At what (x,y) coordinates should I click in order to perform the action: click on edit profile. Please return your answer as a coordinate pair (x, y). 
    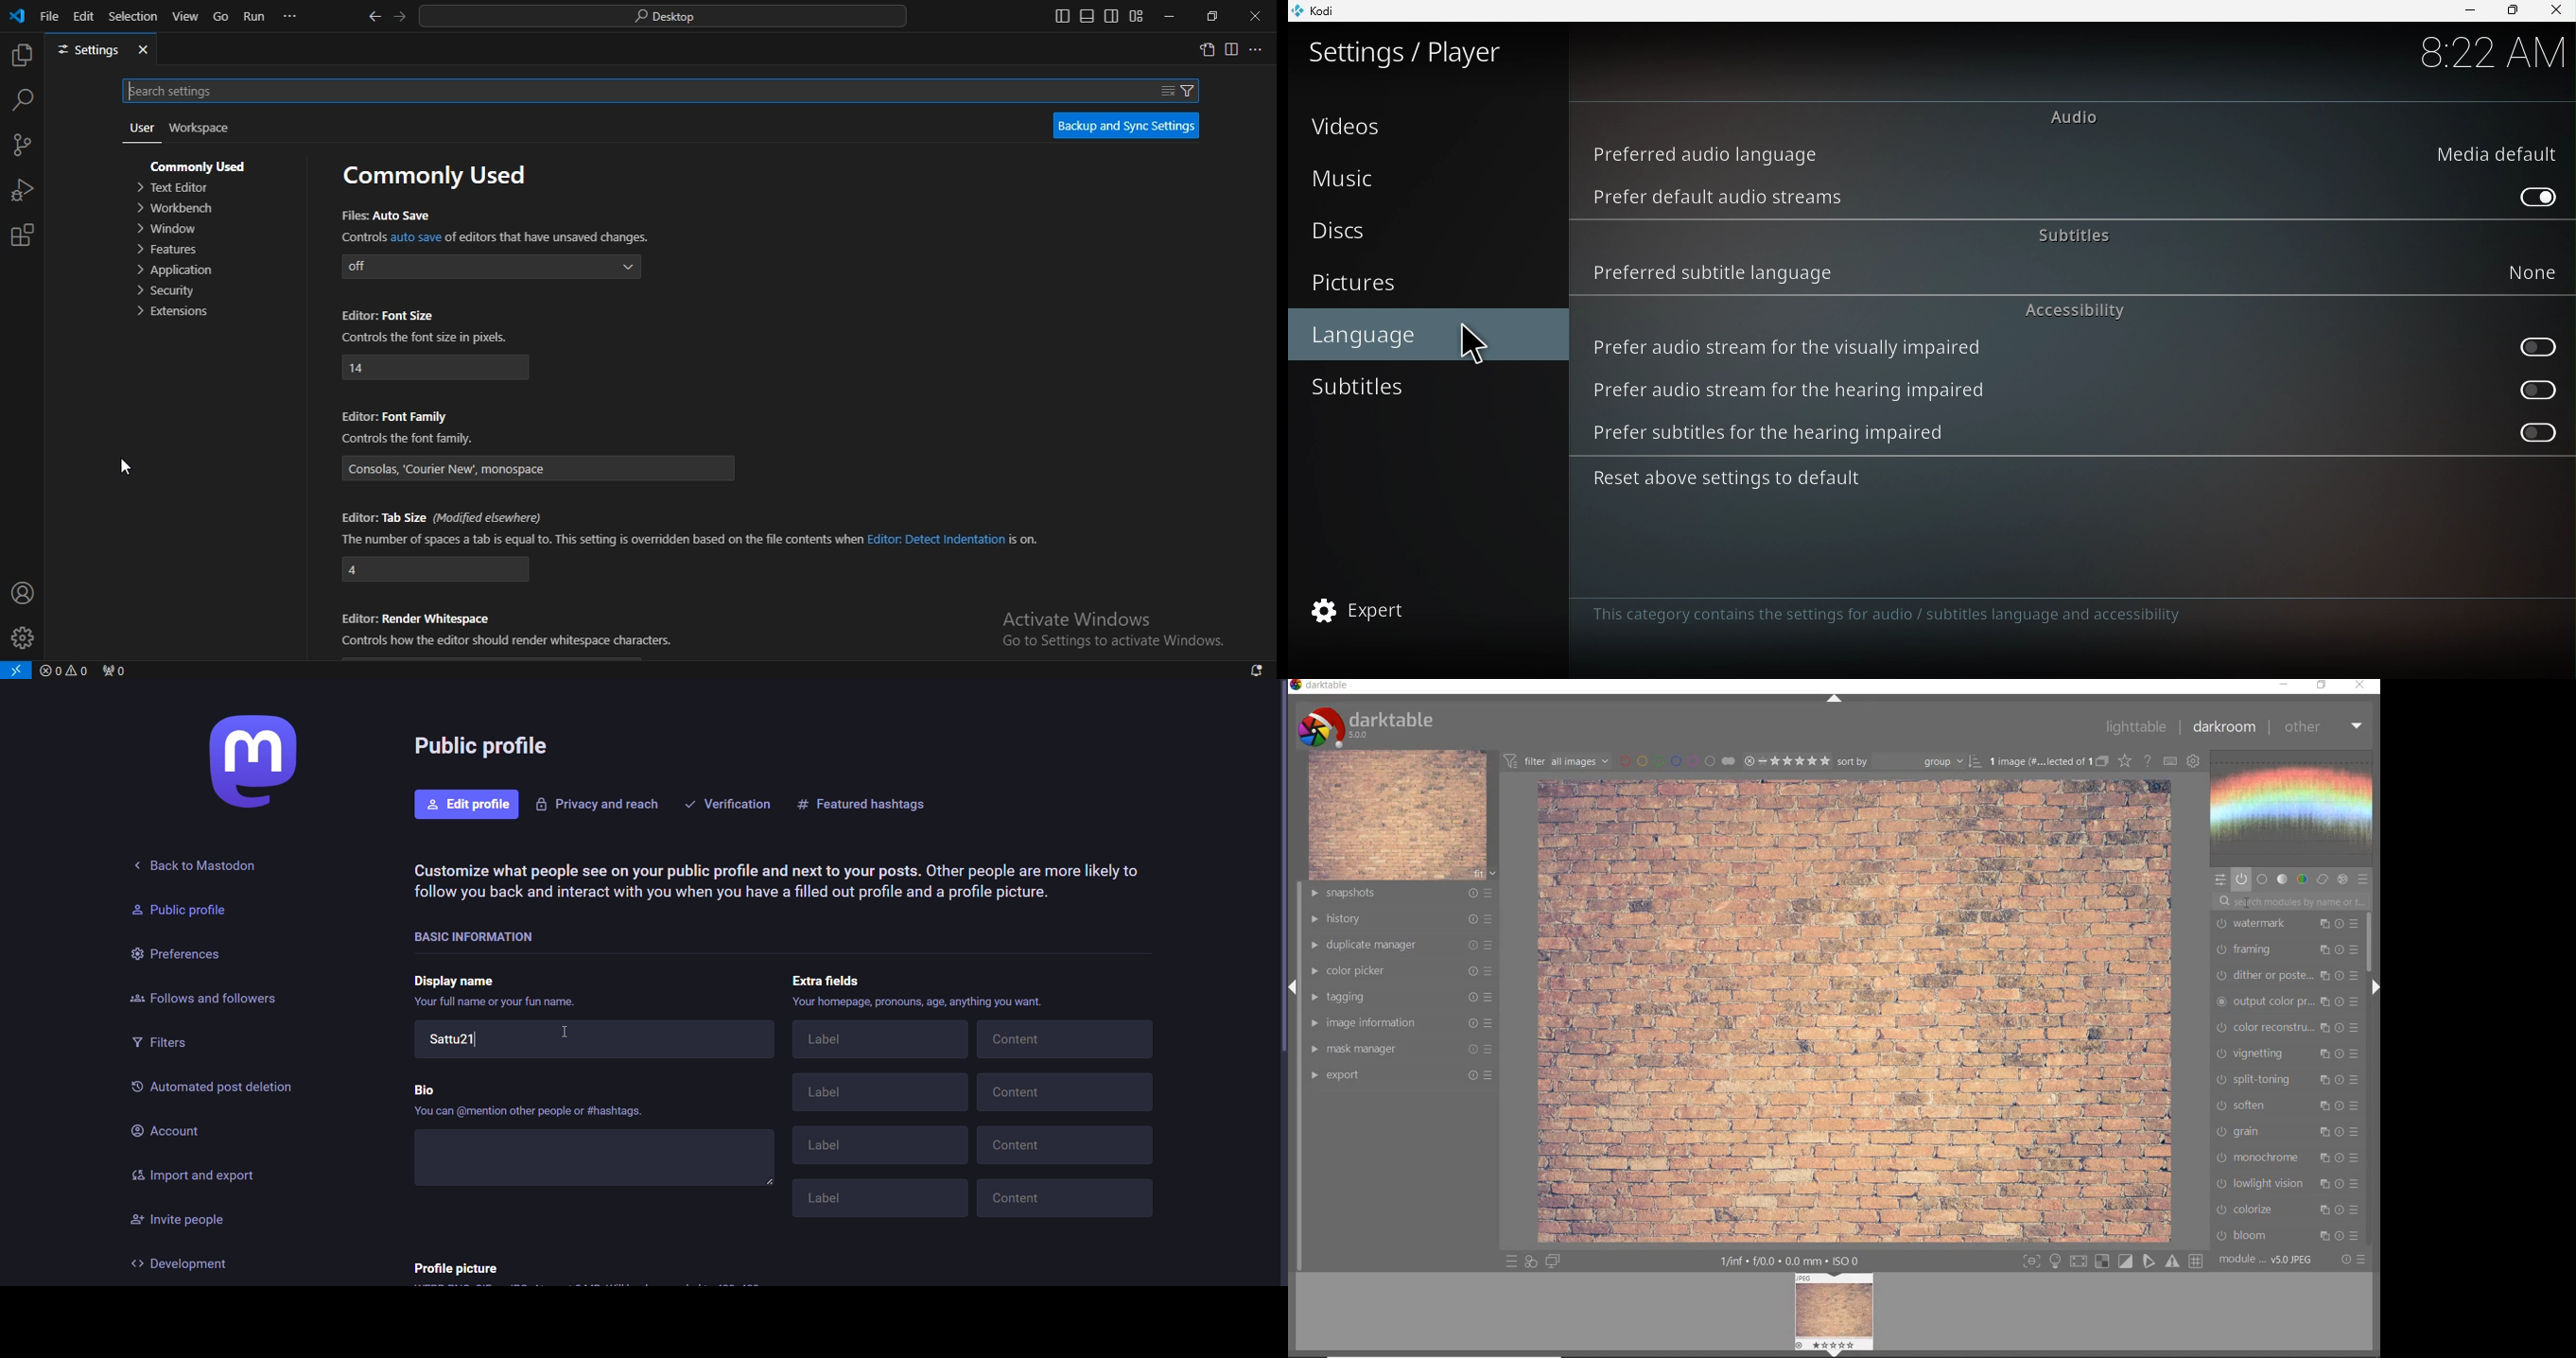
    Looking at the image, I should click on (467, 805).